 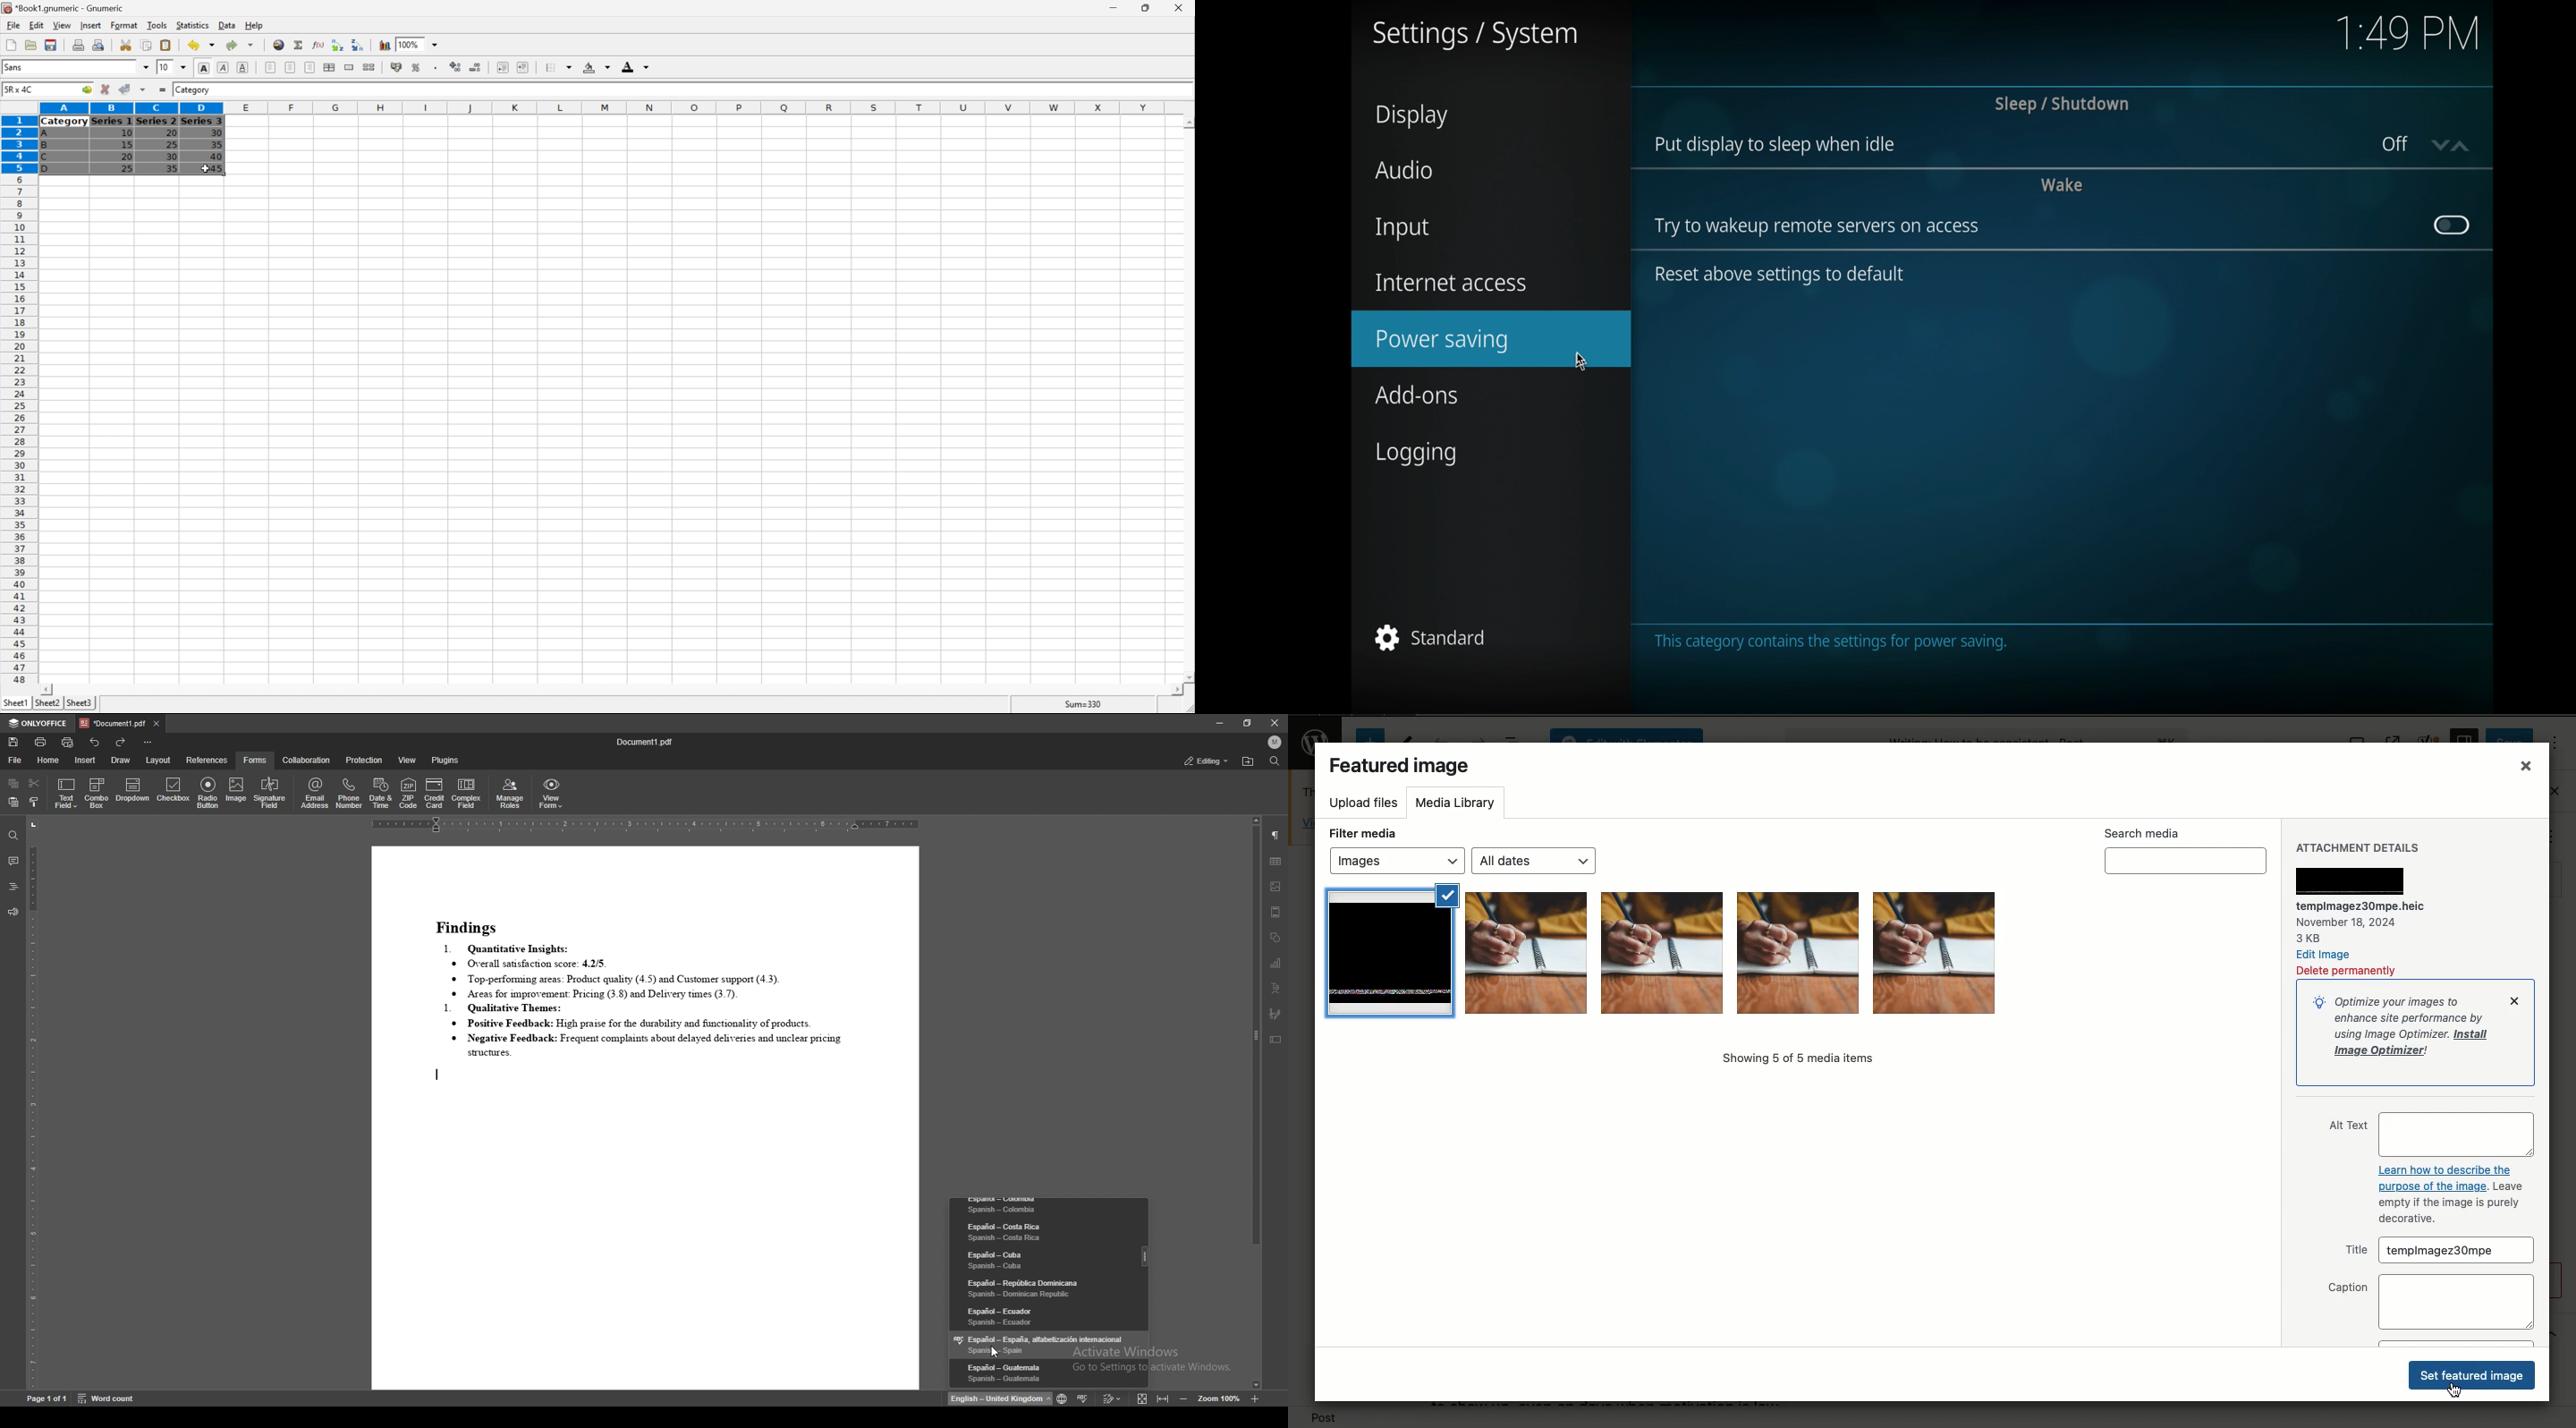 I want to click on save, so click(x=13, y=742).